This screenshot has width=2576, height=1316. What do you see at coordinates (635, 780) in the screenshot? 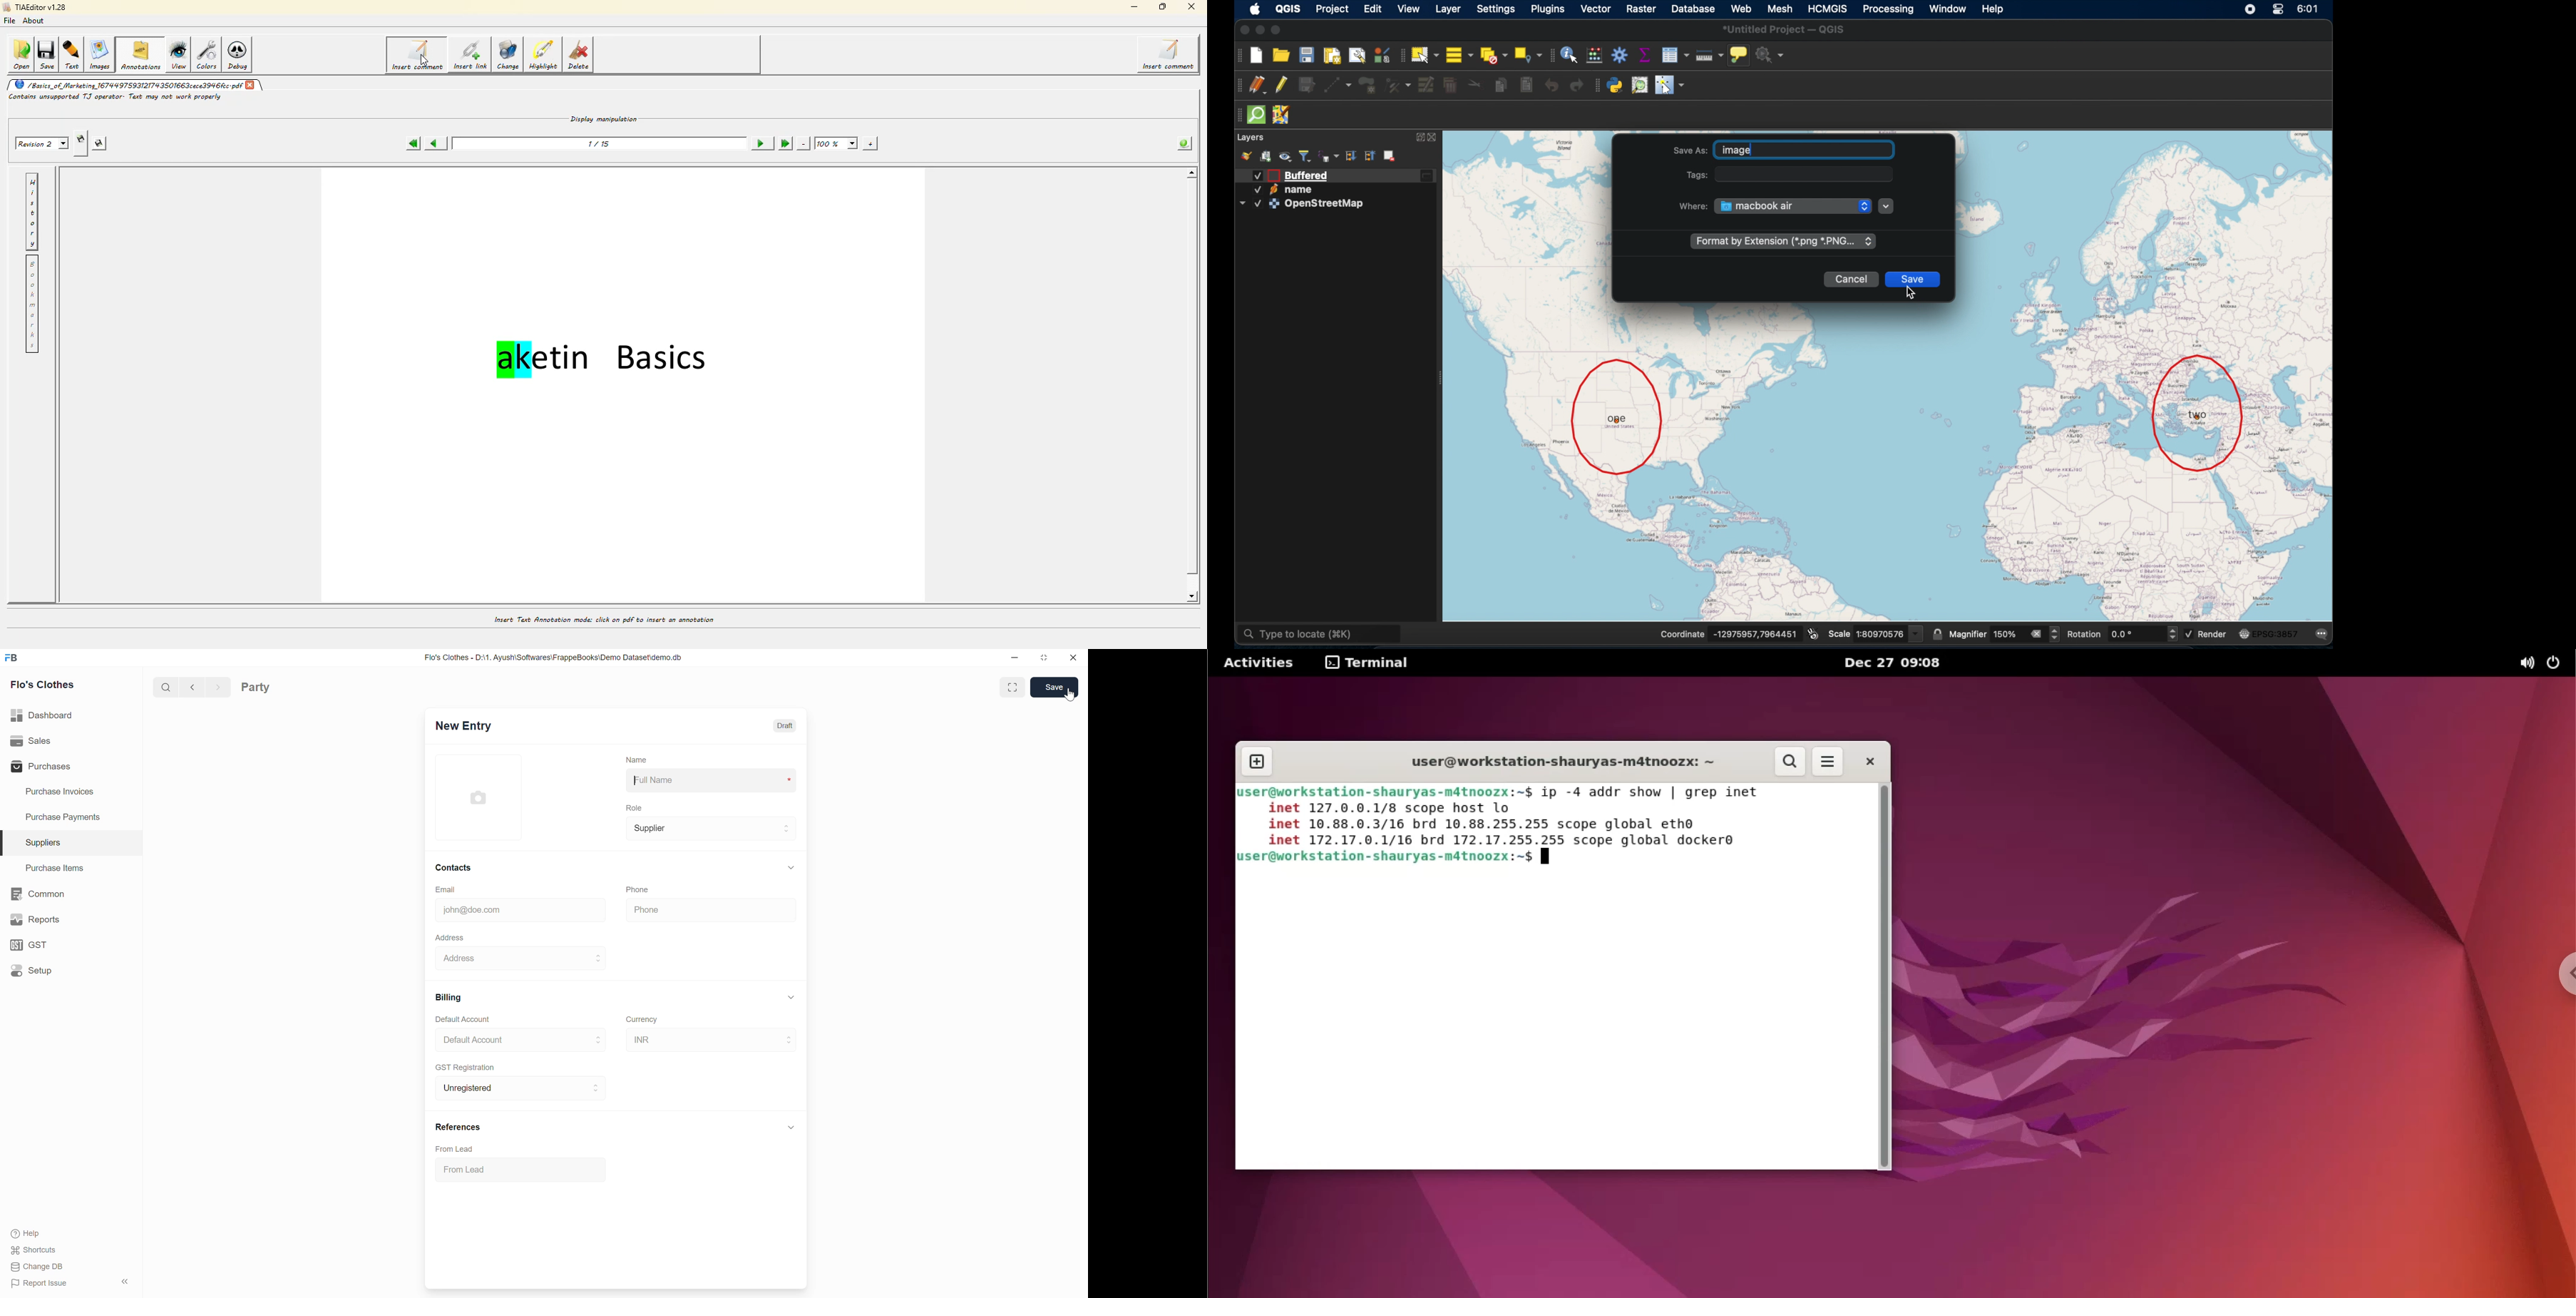
I see `Typing cursor` at bounding box center [635, 780].